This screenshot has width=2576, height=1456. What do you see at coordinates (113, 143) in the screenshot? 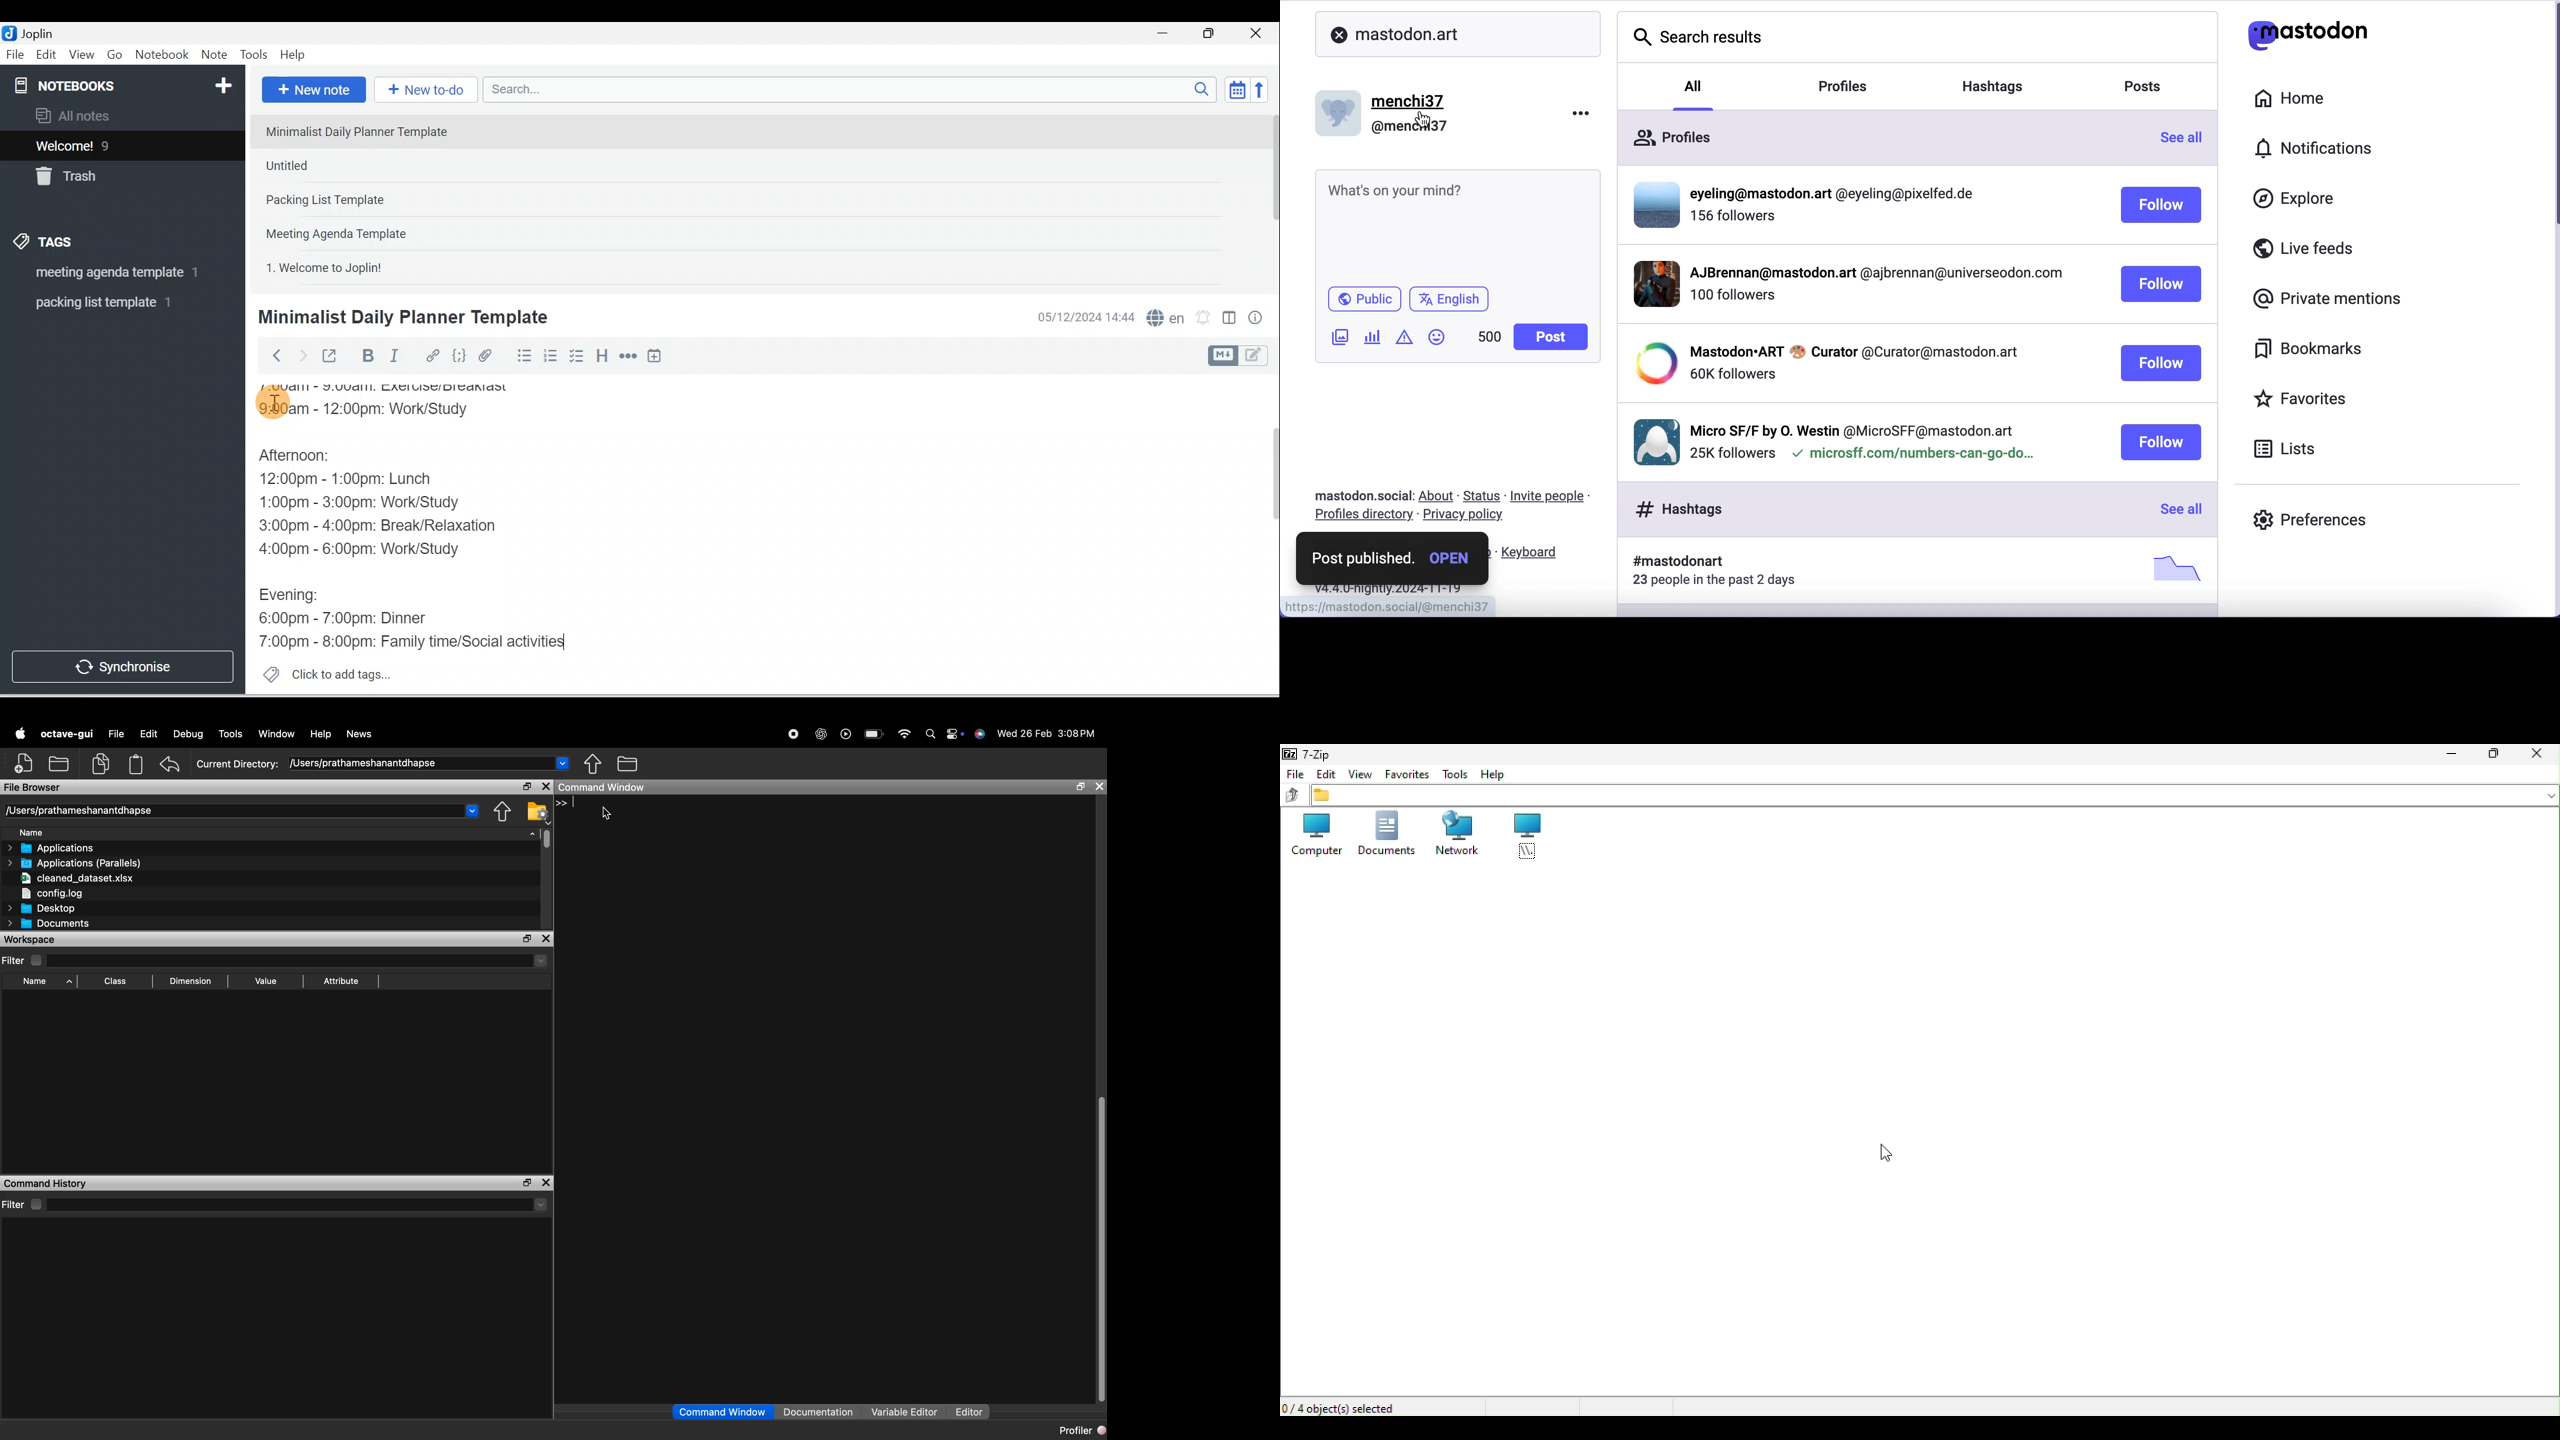
I see `Notes` at bounding box center [113, 143].